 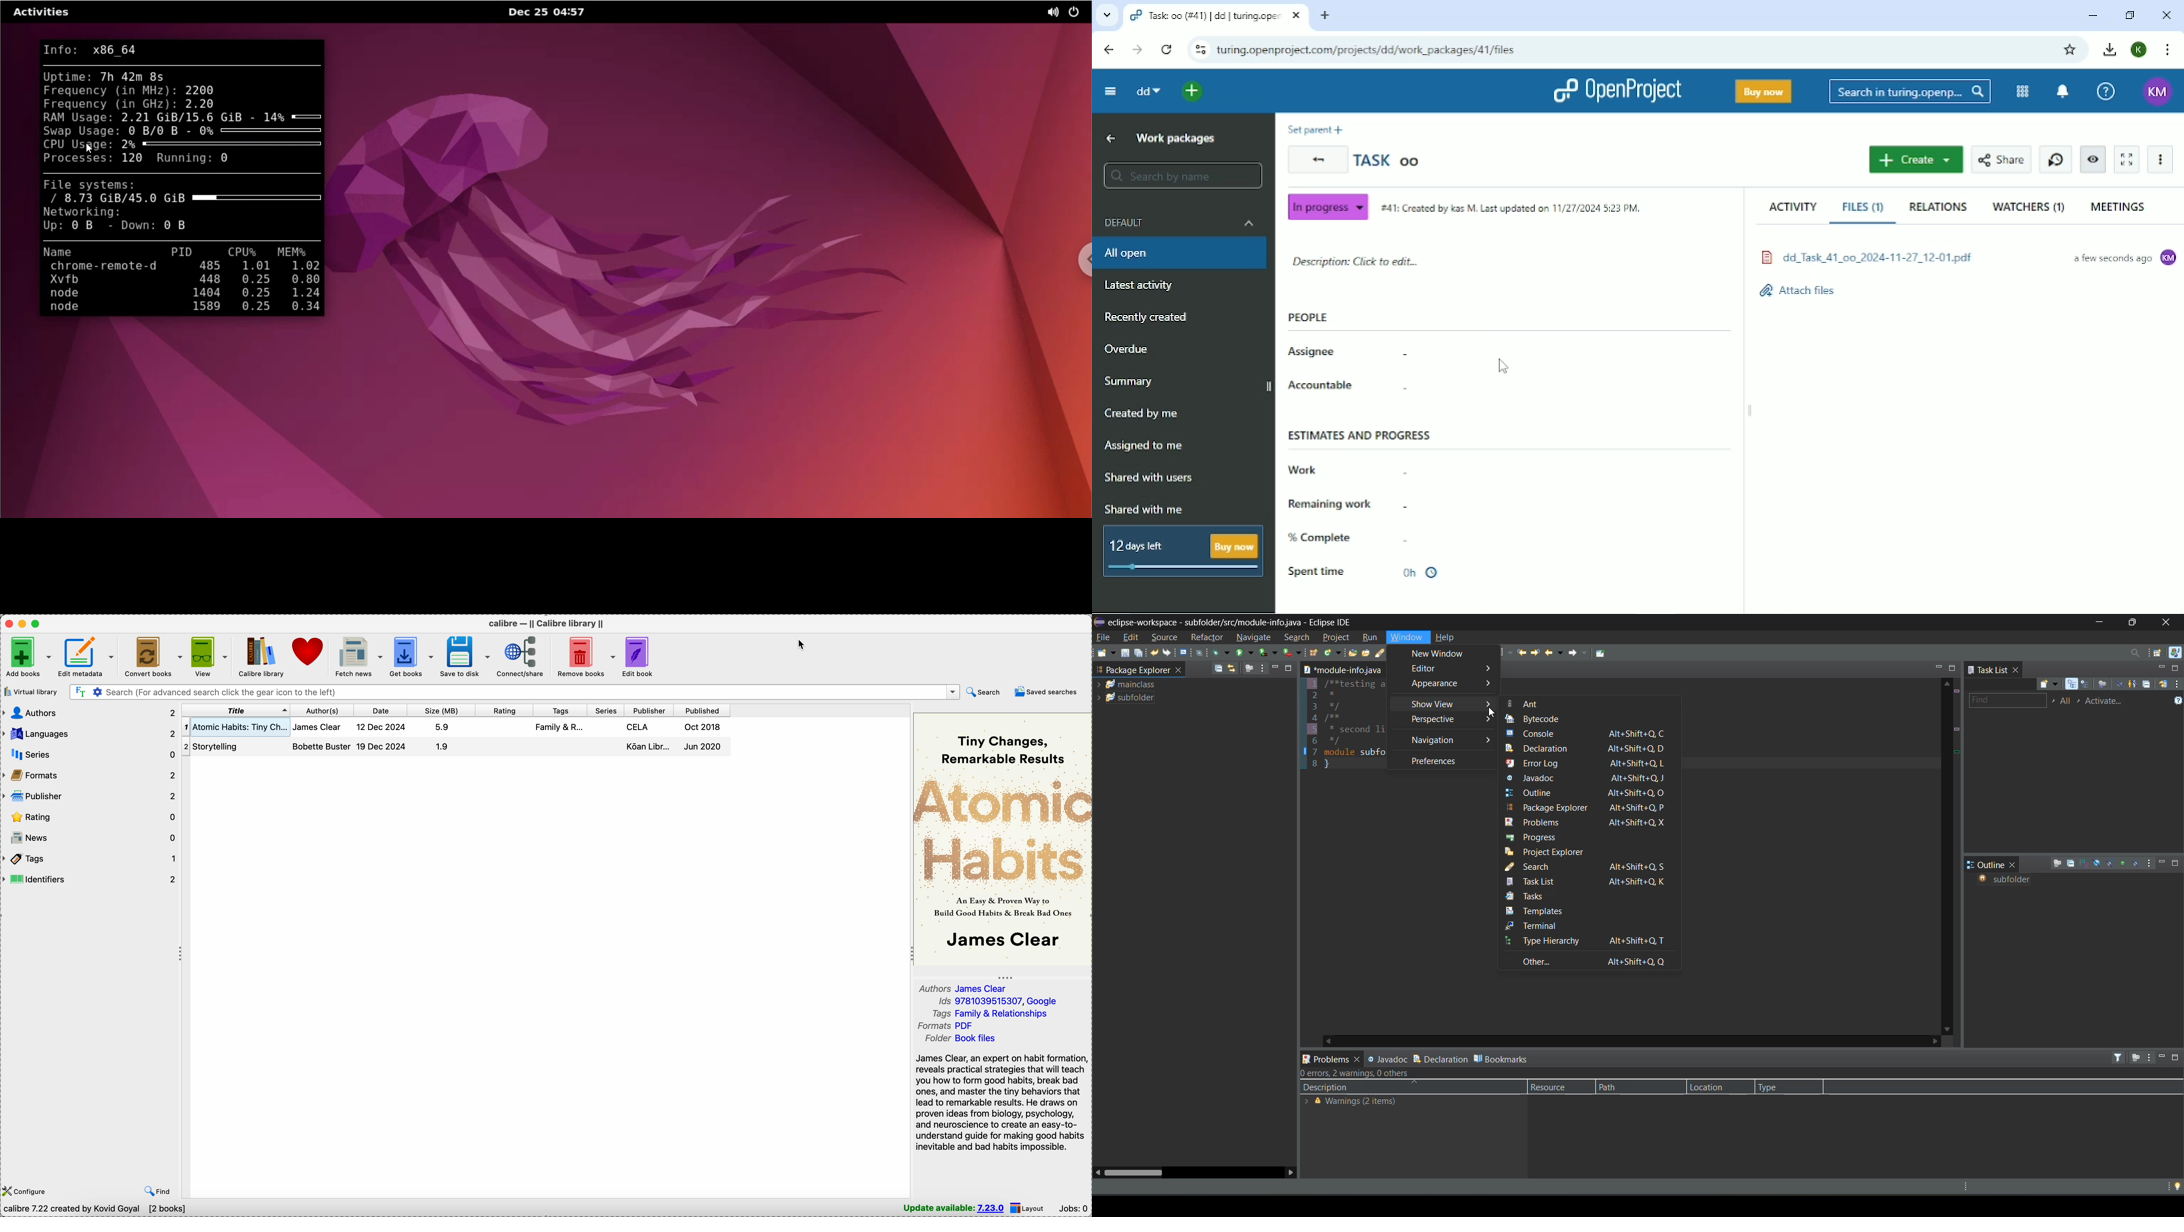 I want to click on formats: PDF, so click(x=948, y=1026).